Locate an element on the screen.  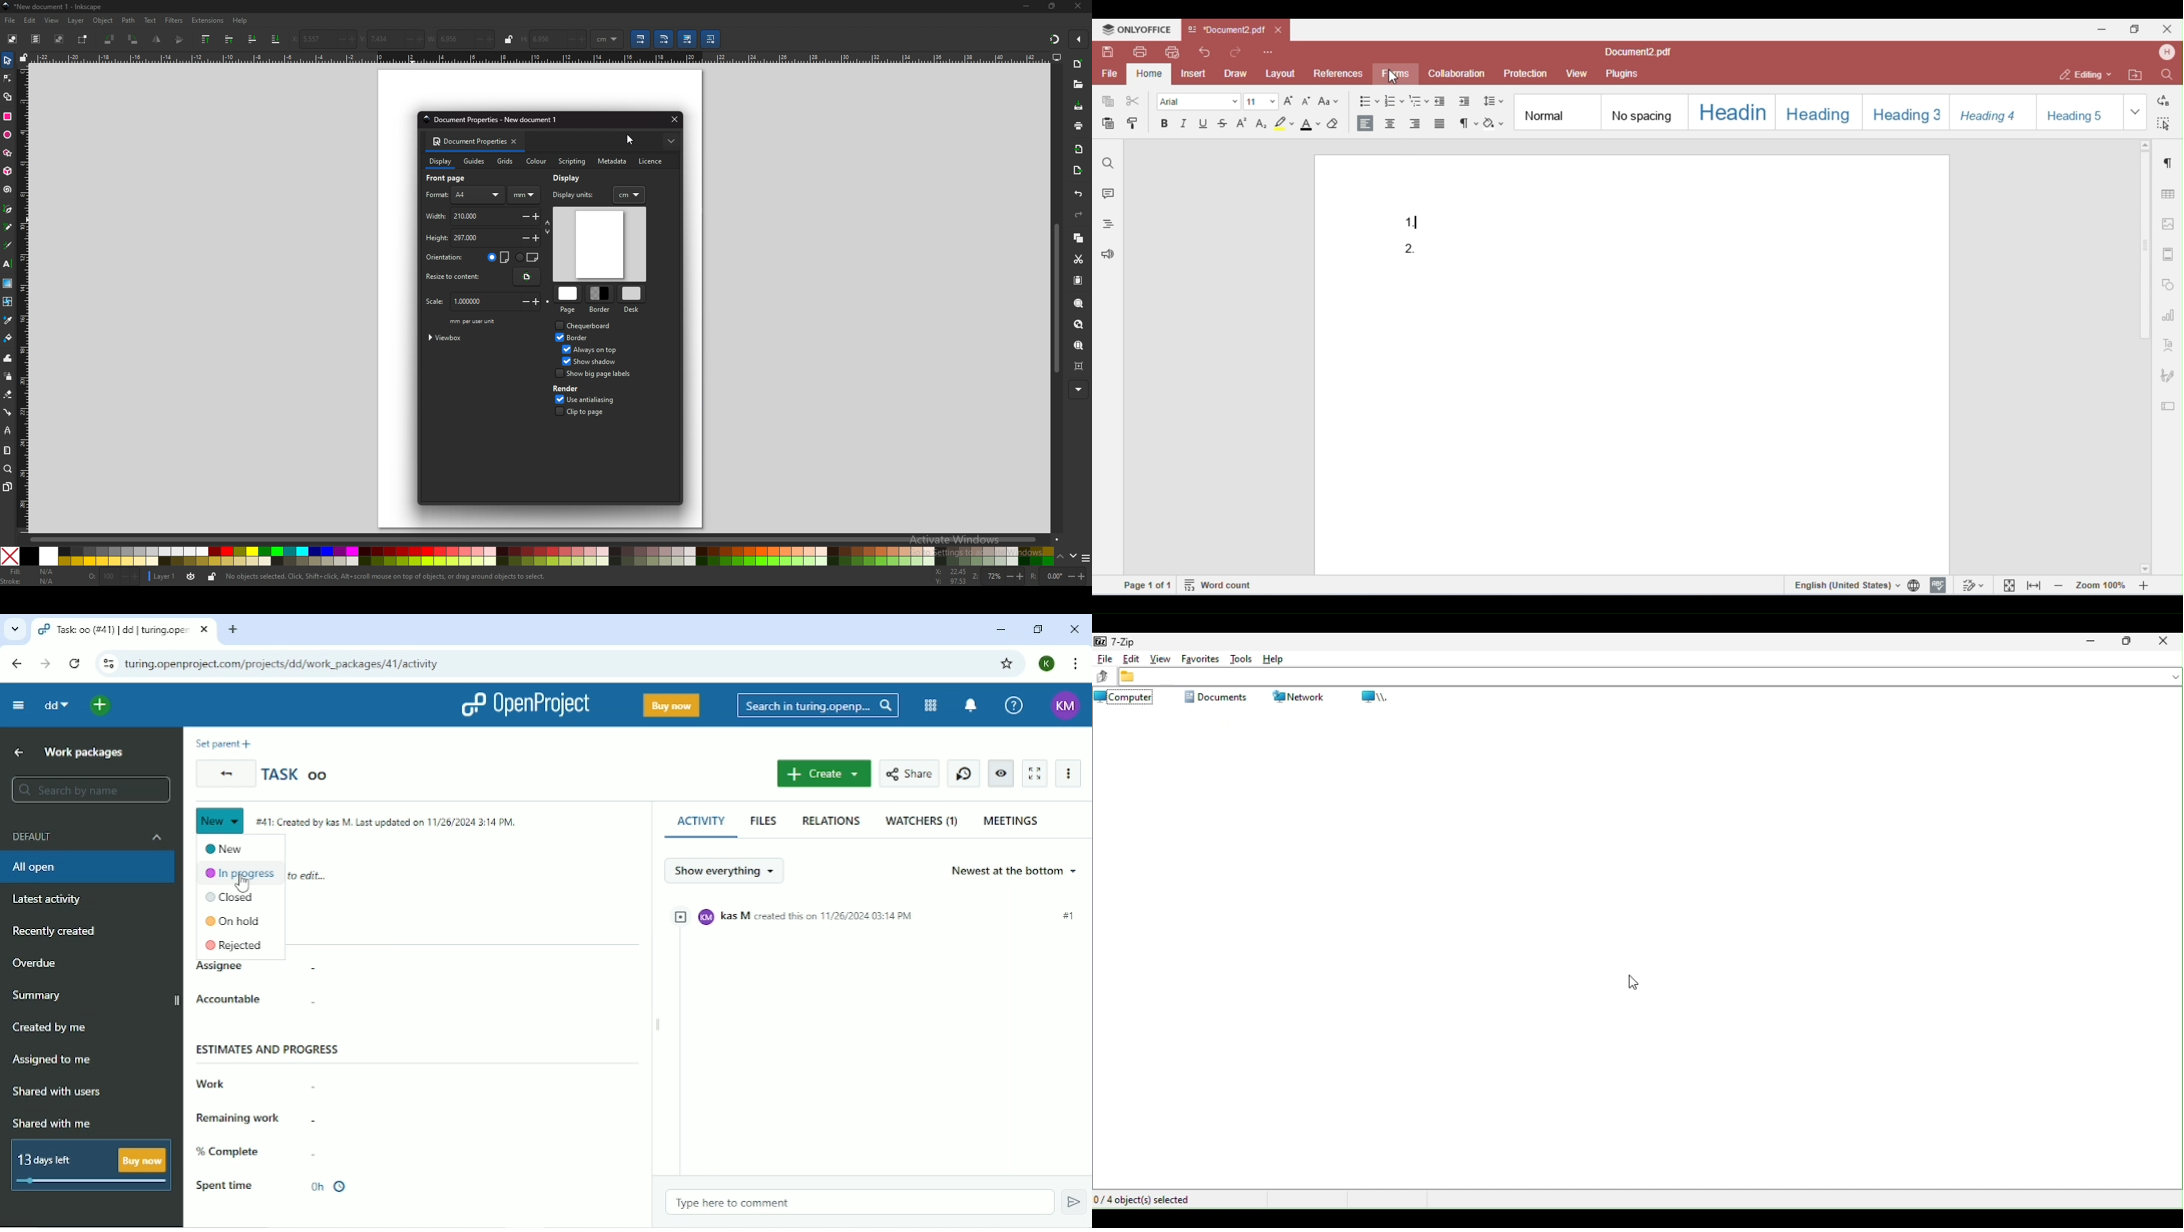
file is located at coordinates (1101, 657).